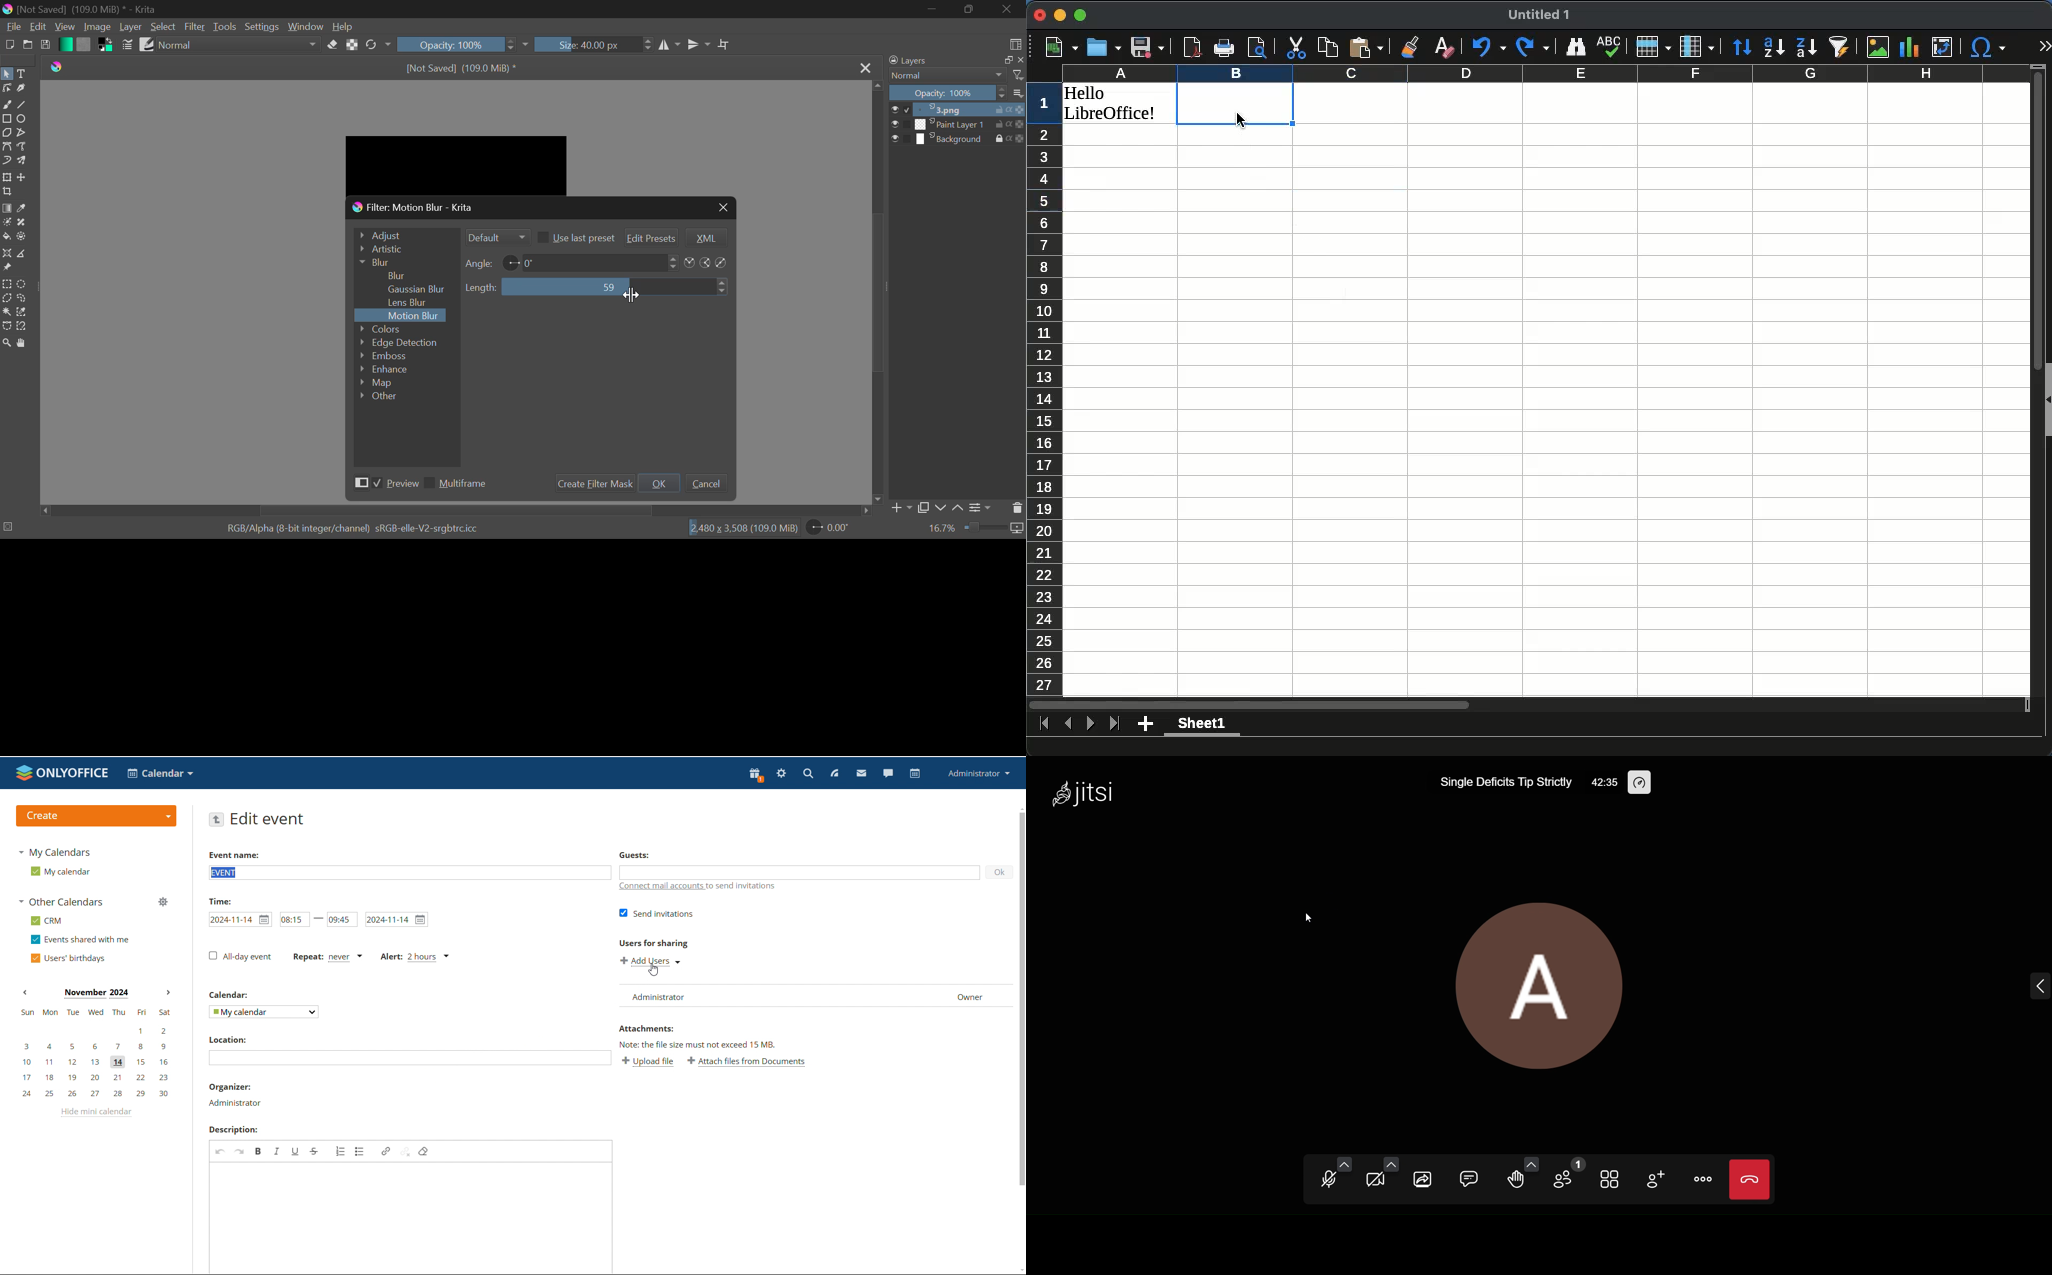  What do you see at coordinates (1015, 44) in the screenshot?
I see `Choose Workspace` at bounding box center [1015, 44].